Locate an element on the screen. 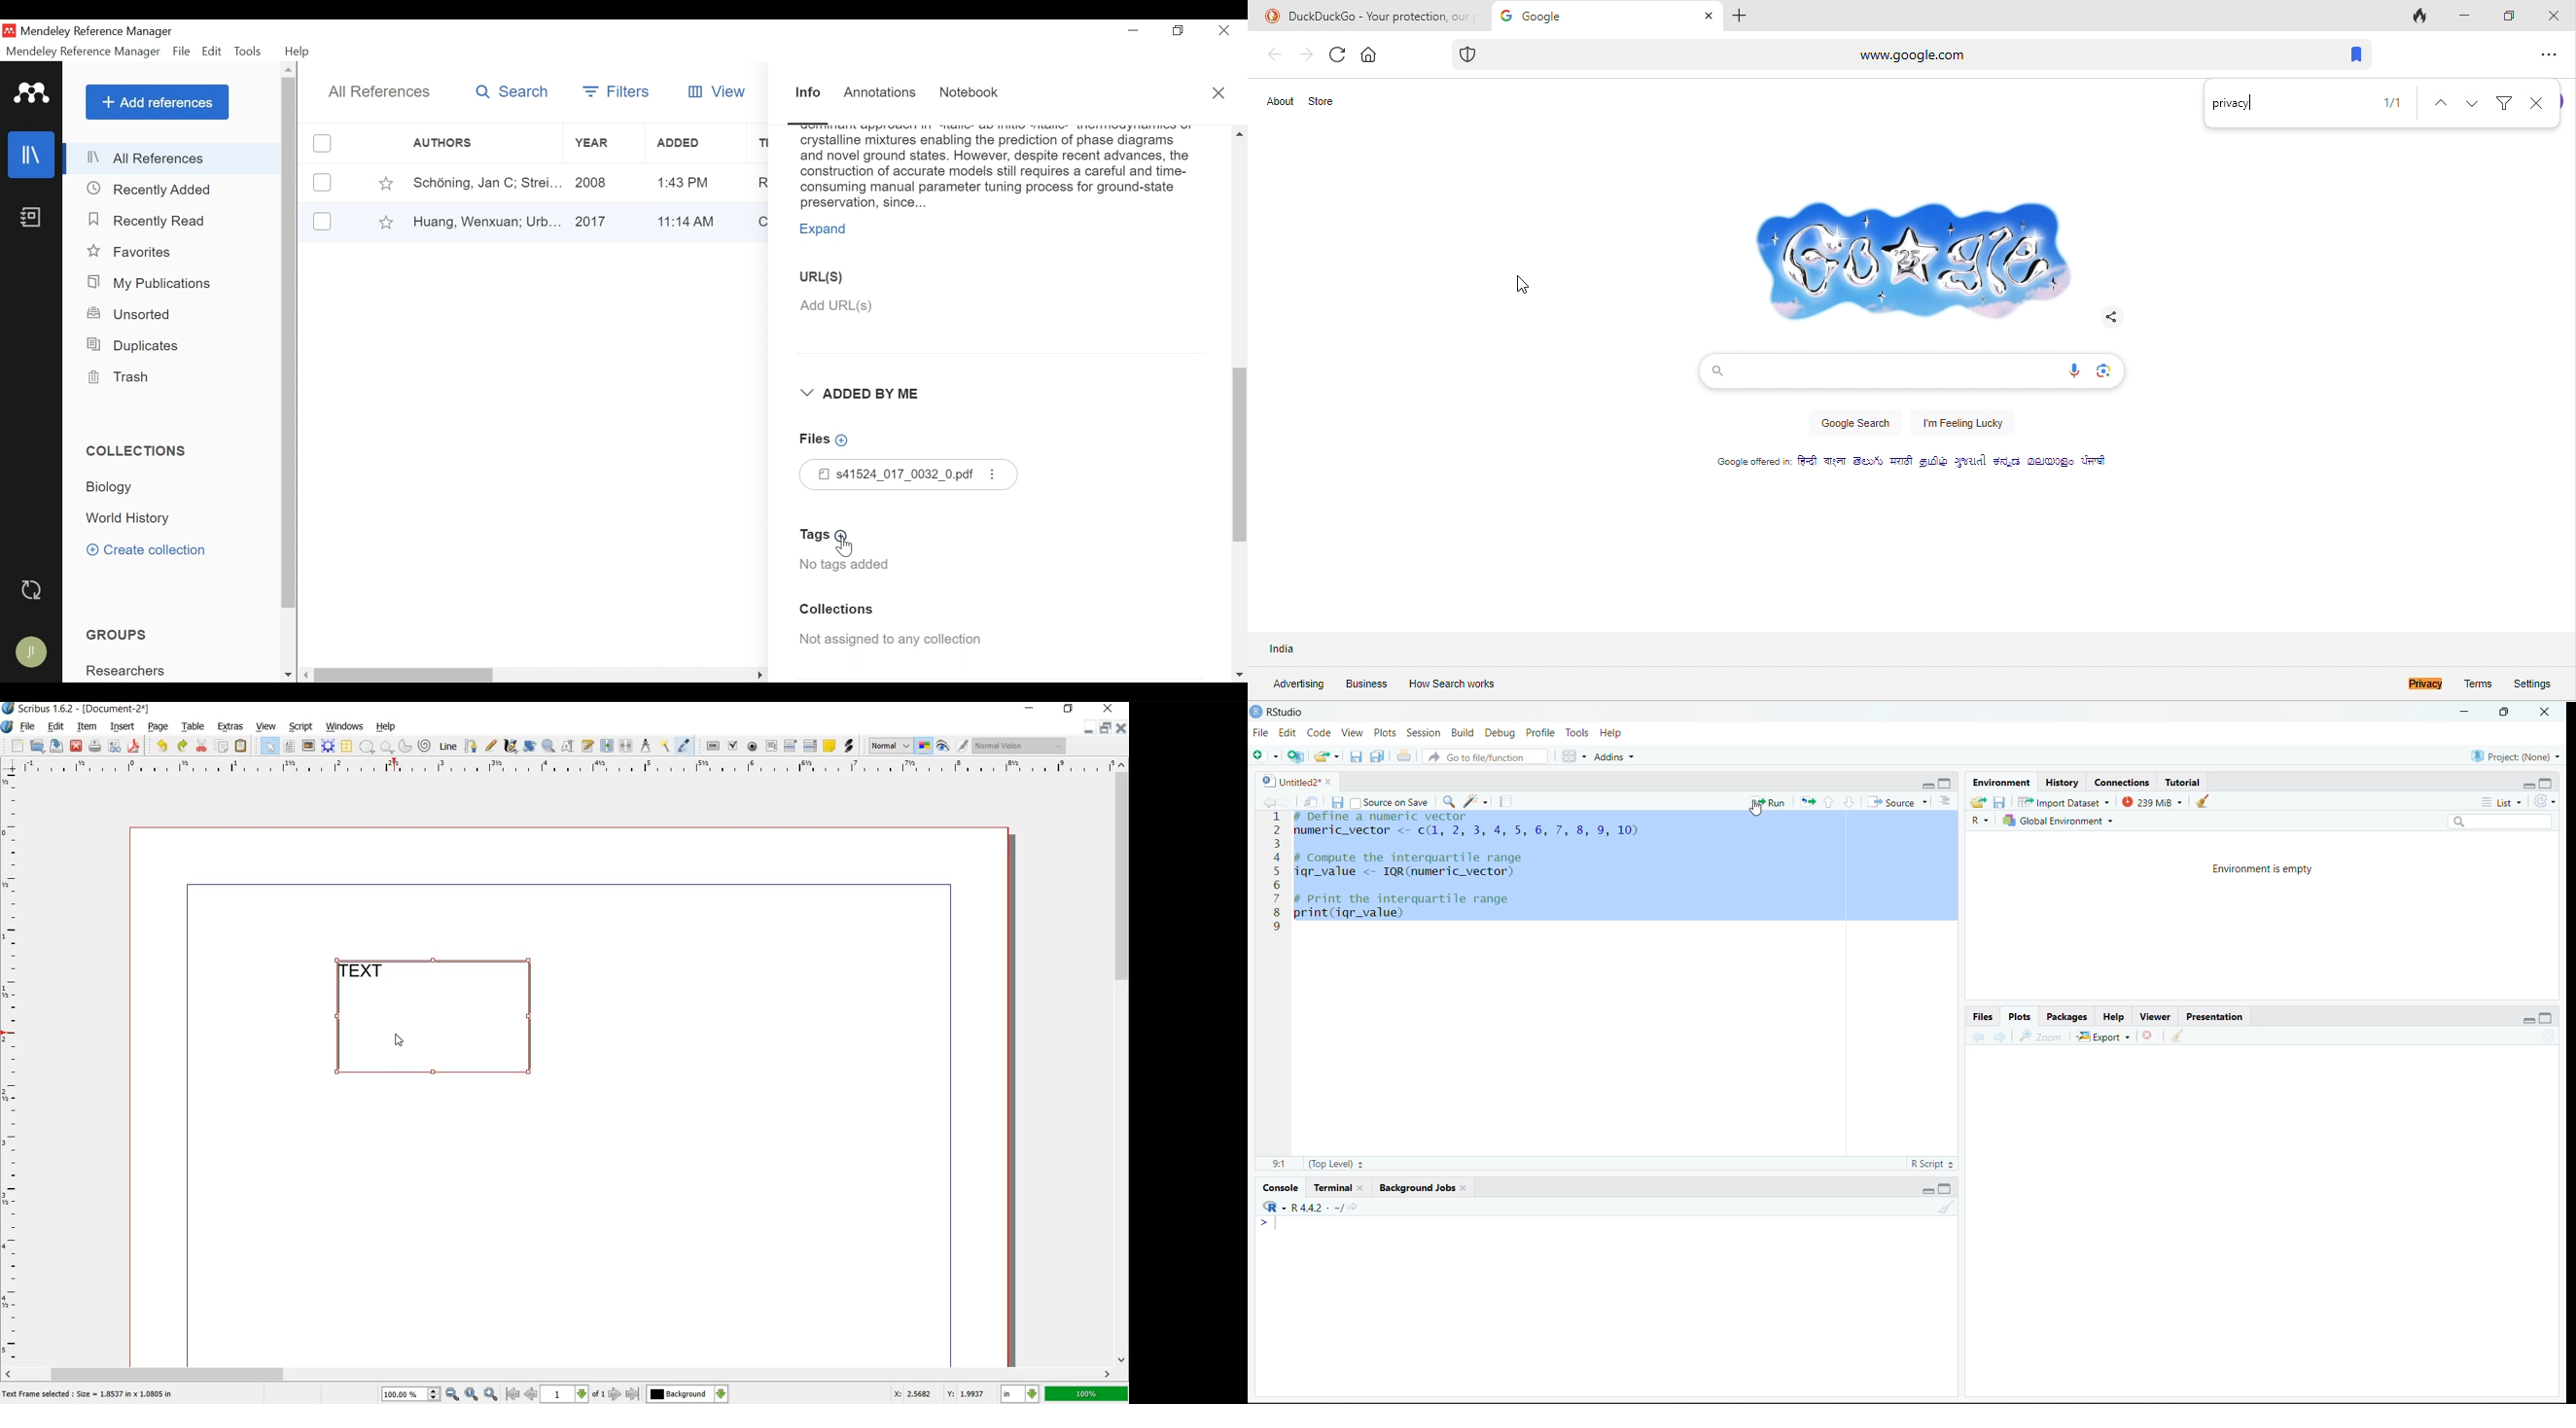  Scroll down is located at coordinates (1240, 676).